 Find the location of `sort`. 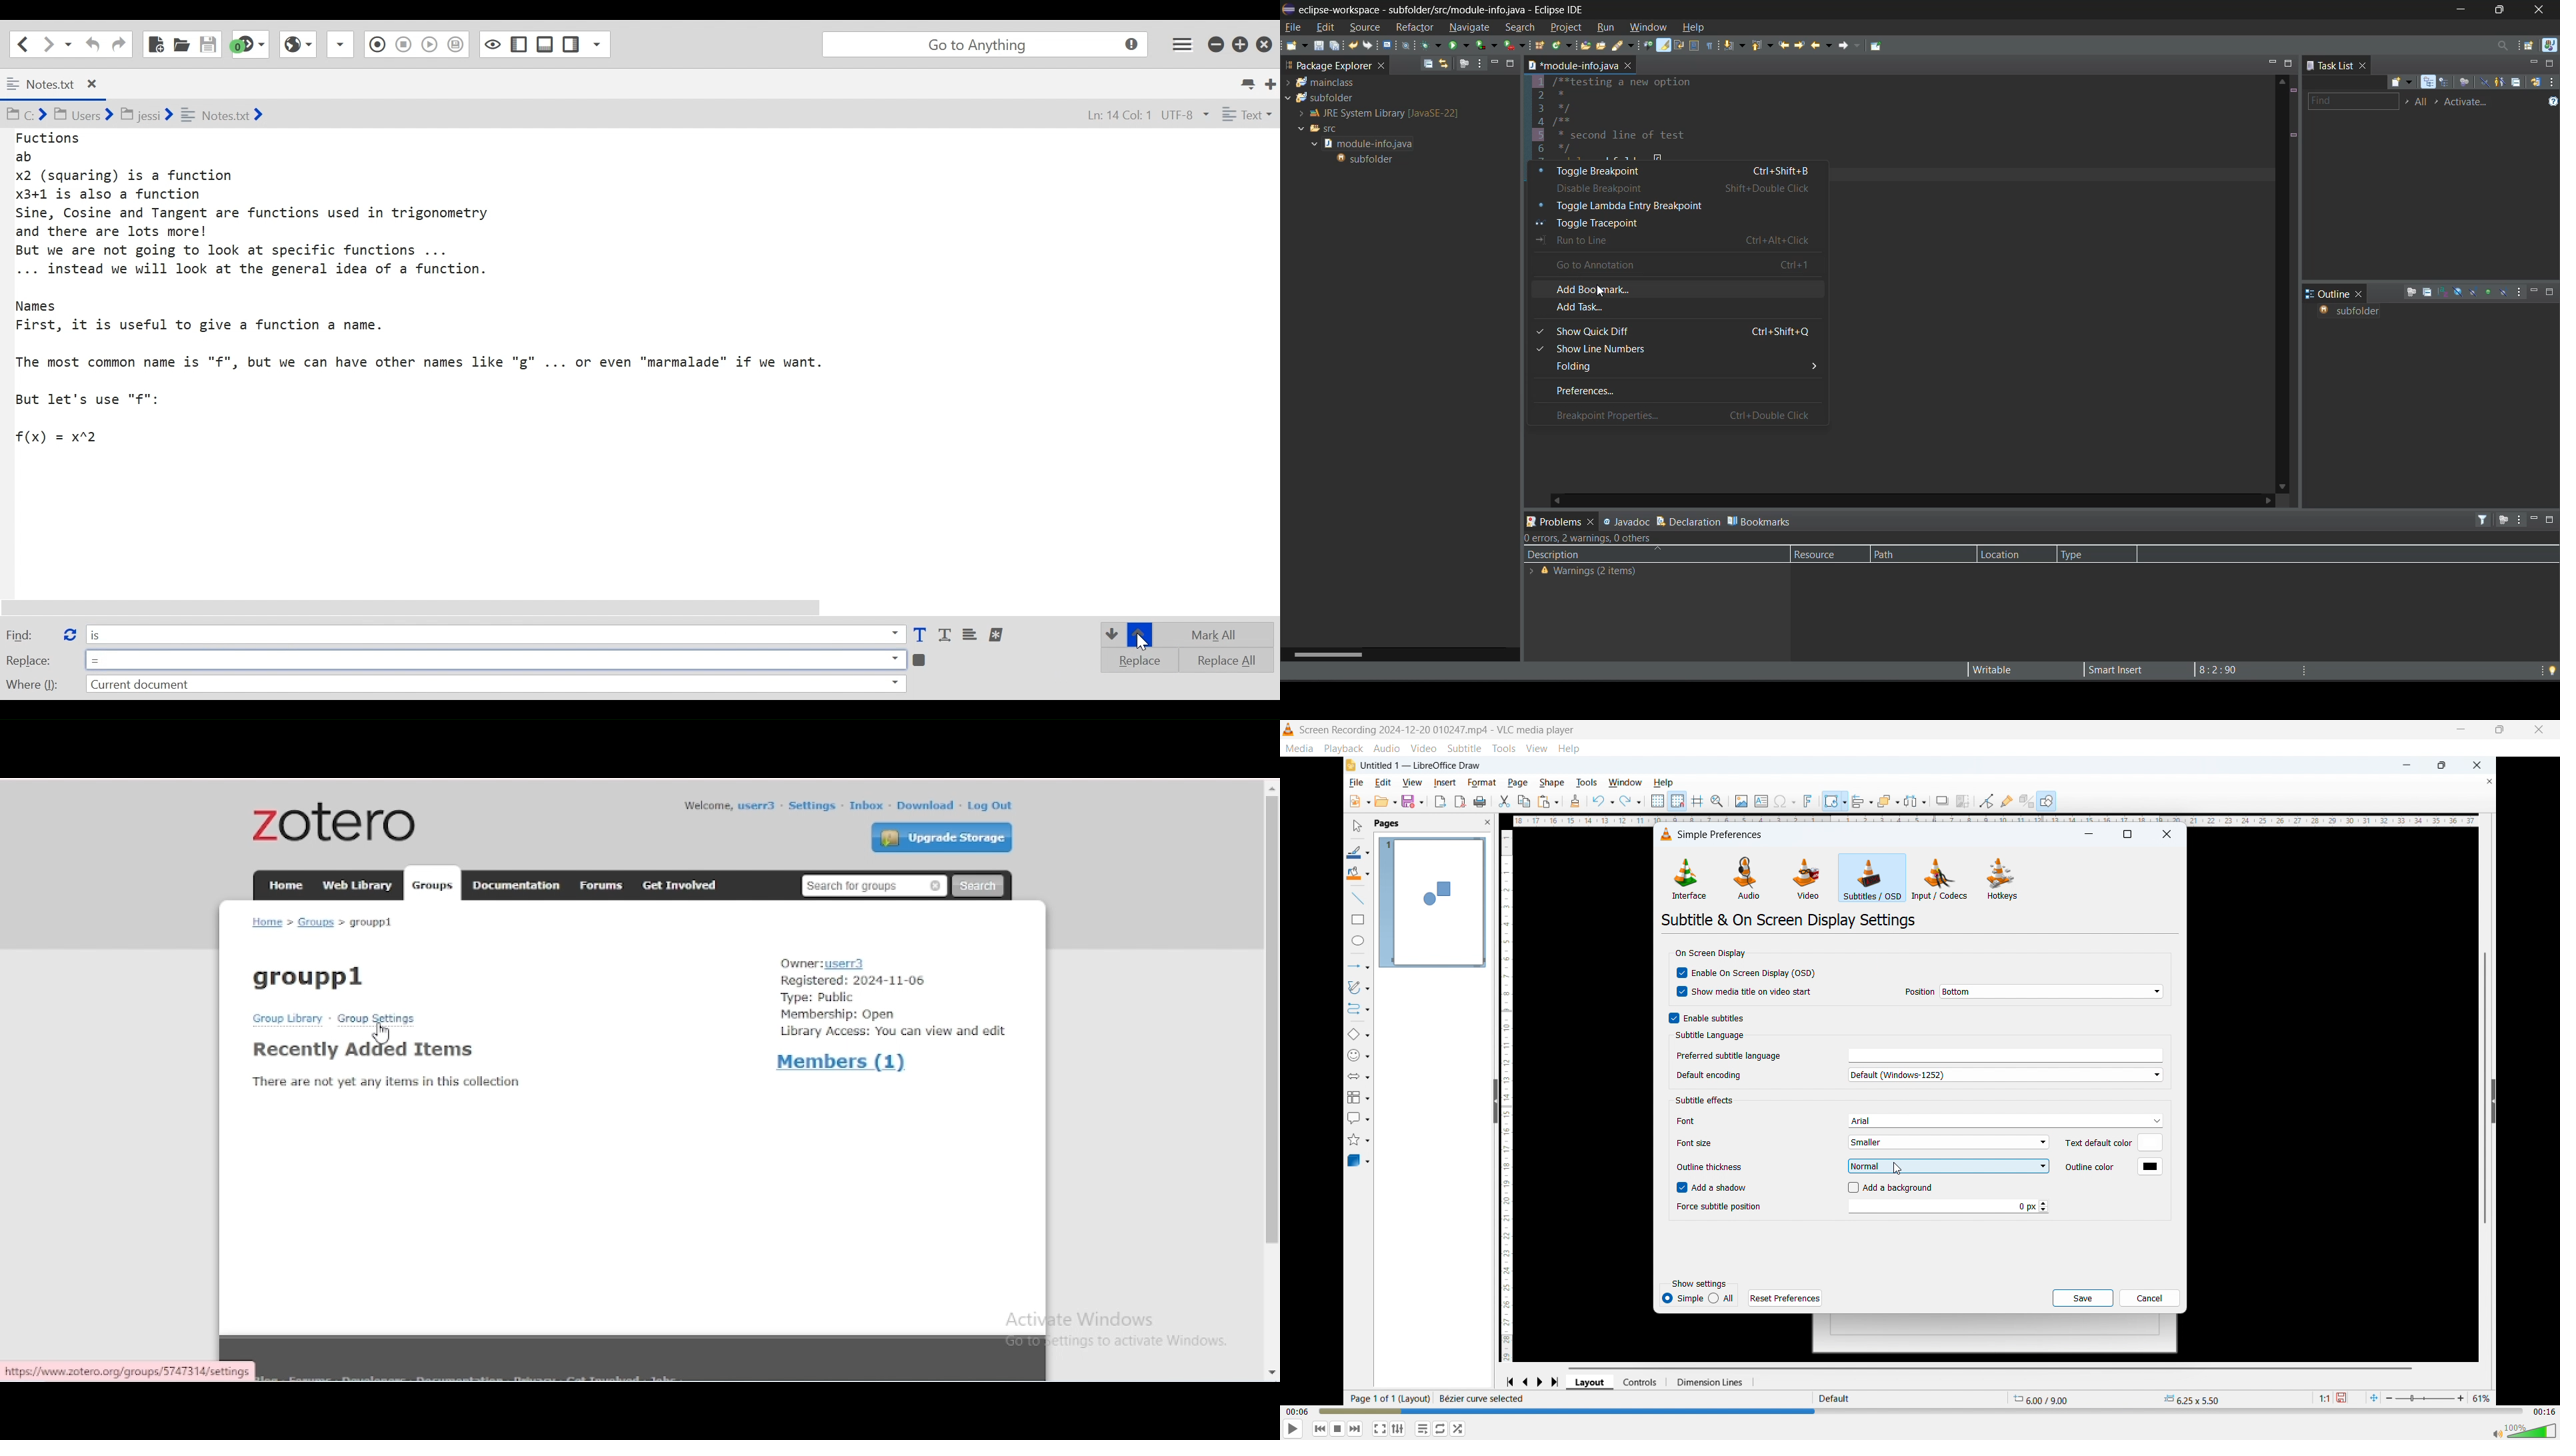

sort is located at coordinates (2443, 292).